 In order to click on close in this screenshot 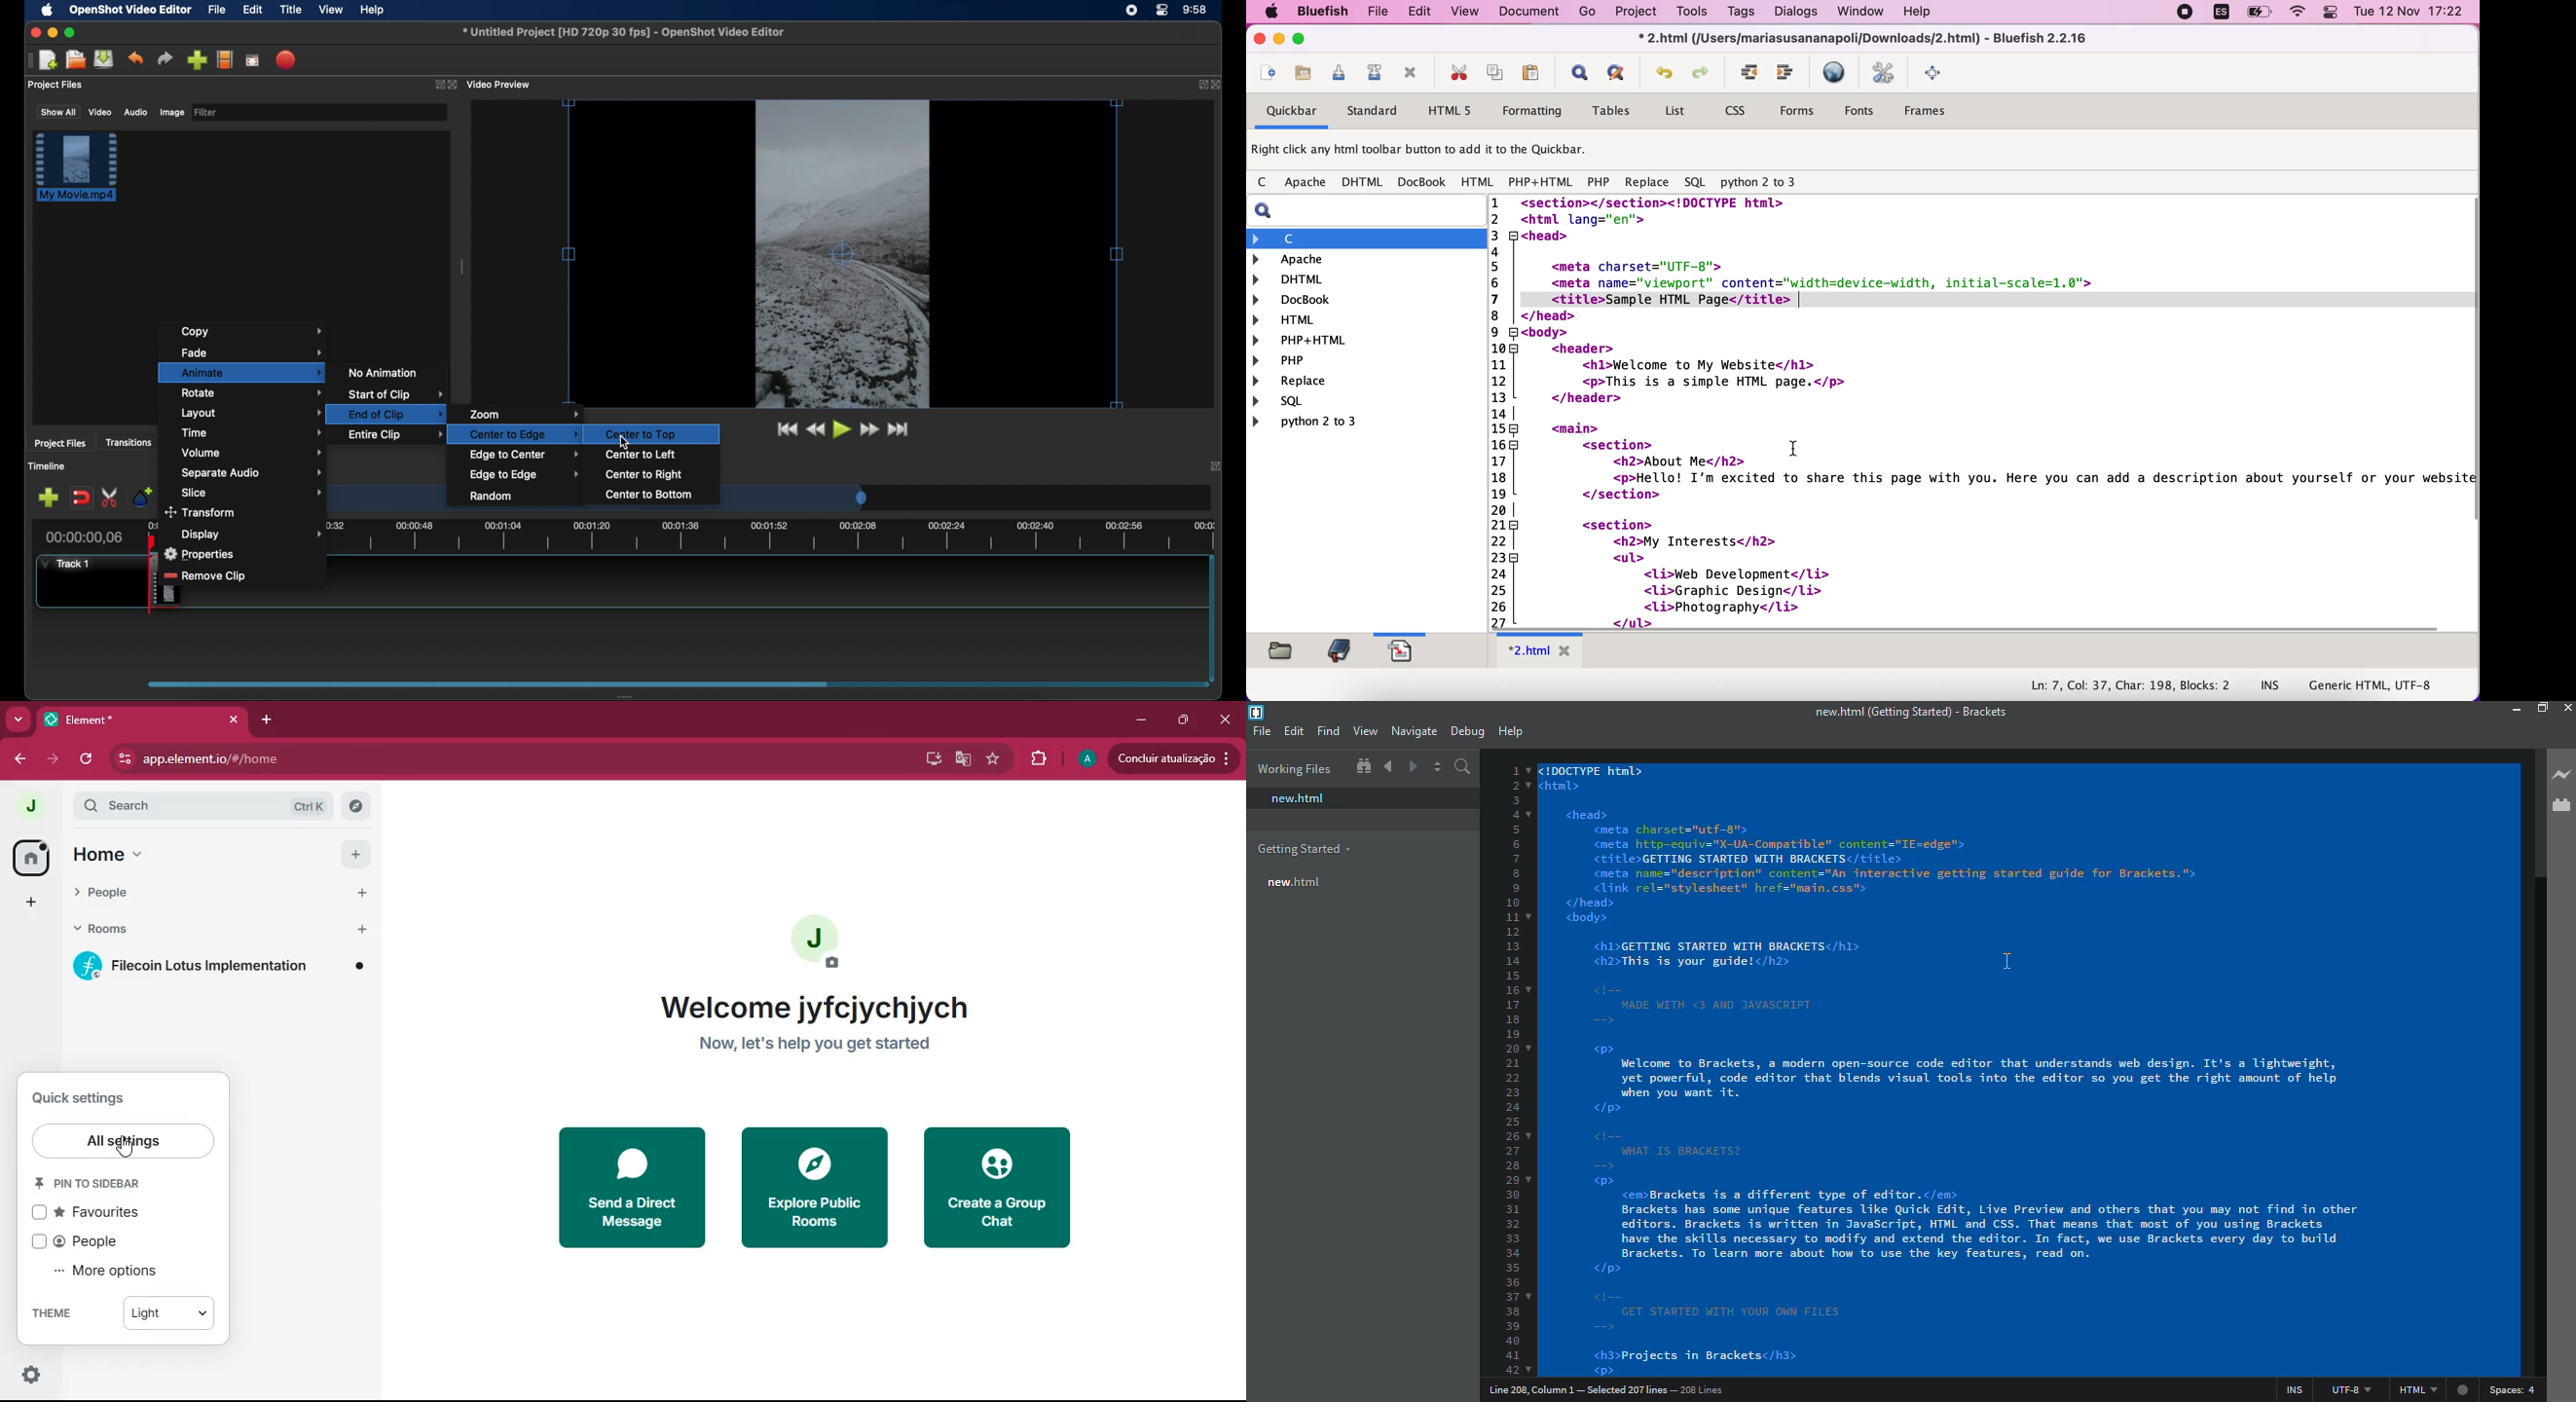, I will do `click(1226, 720)`.